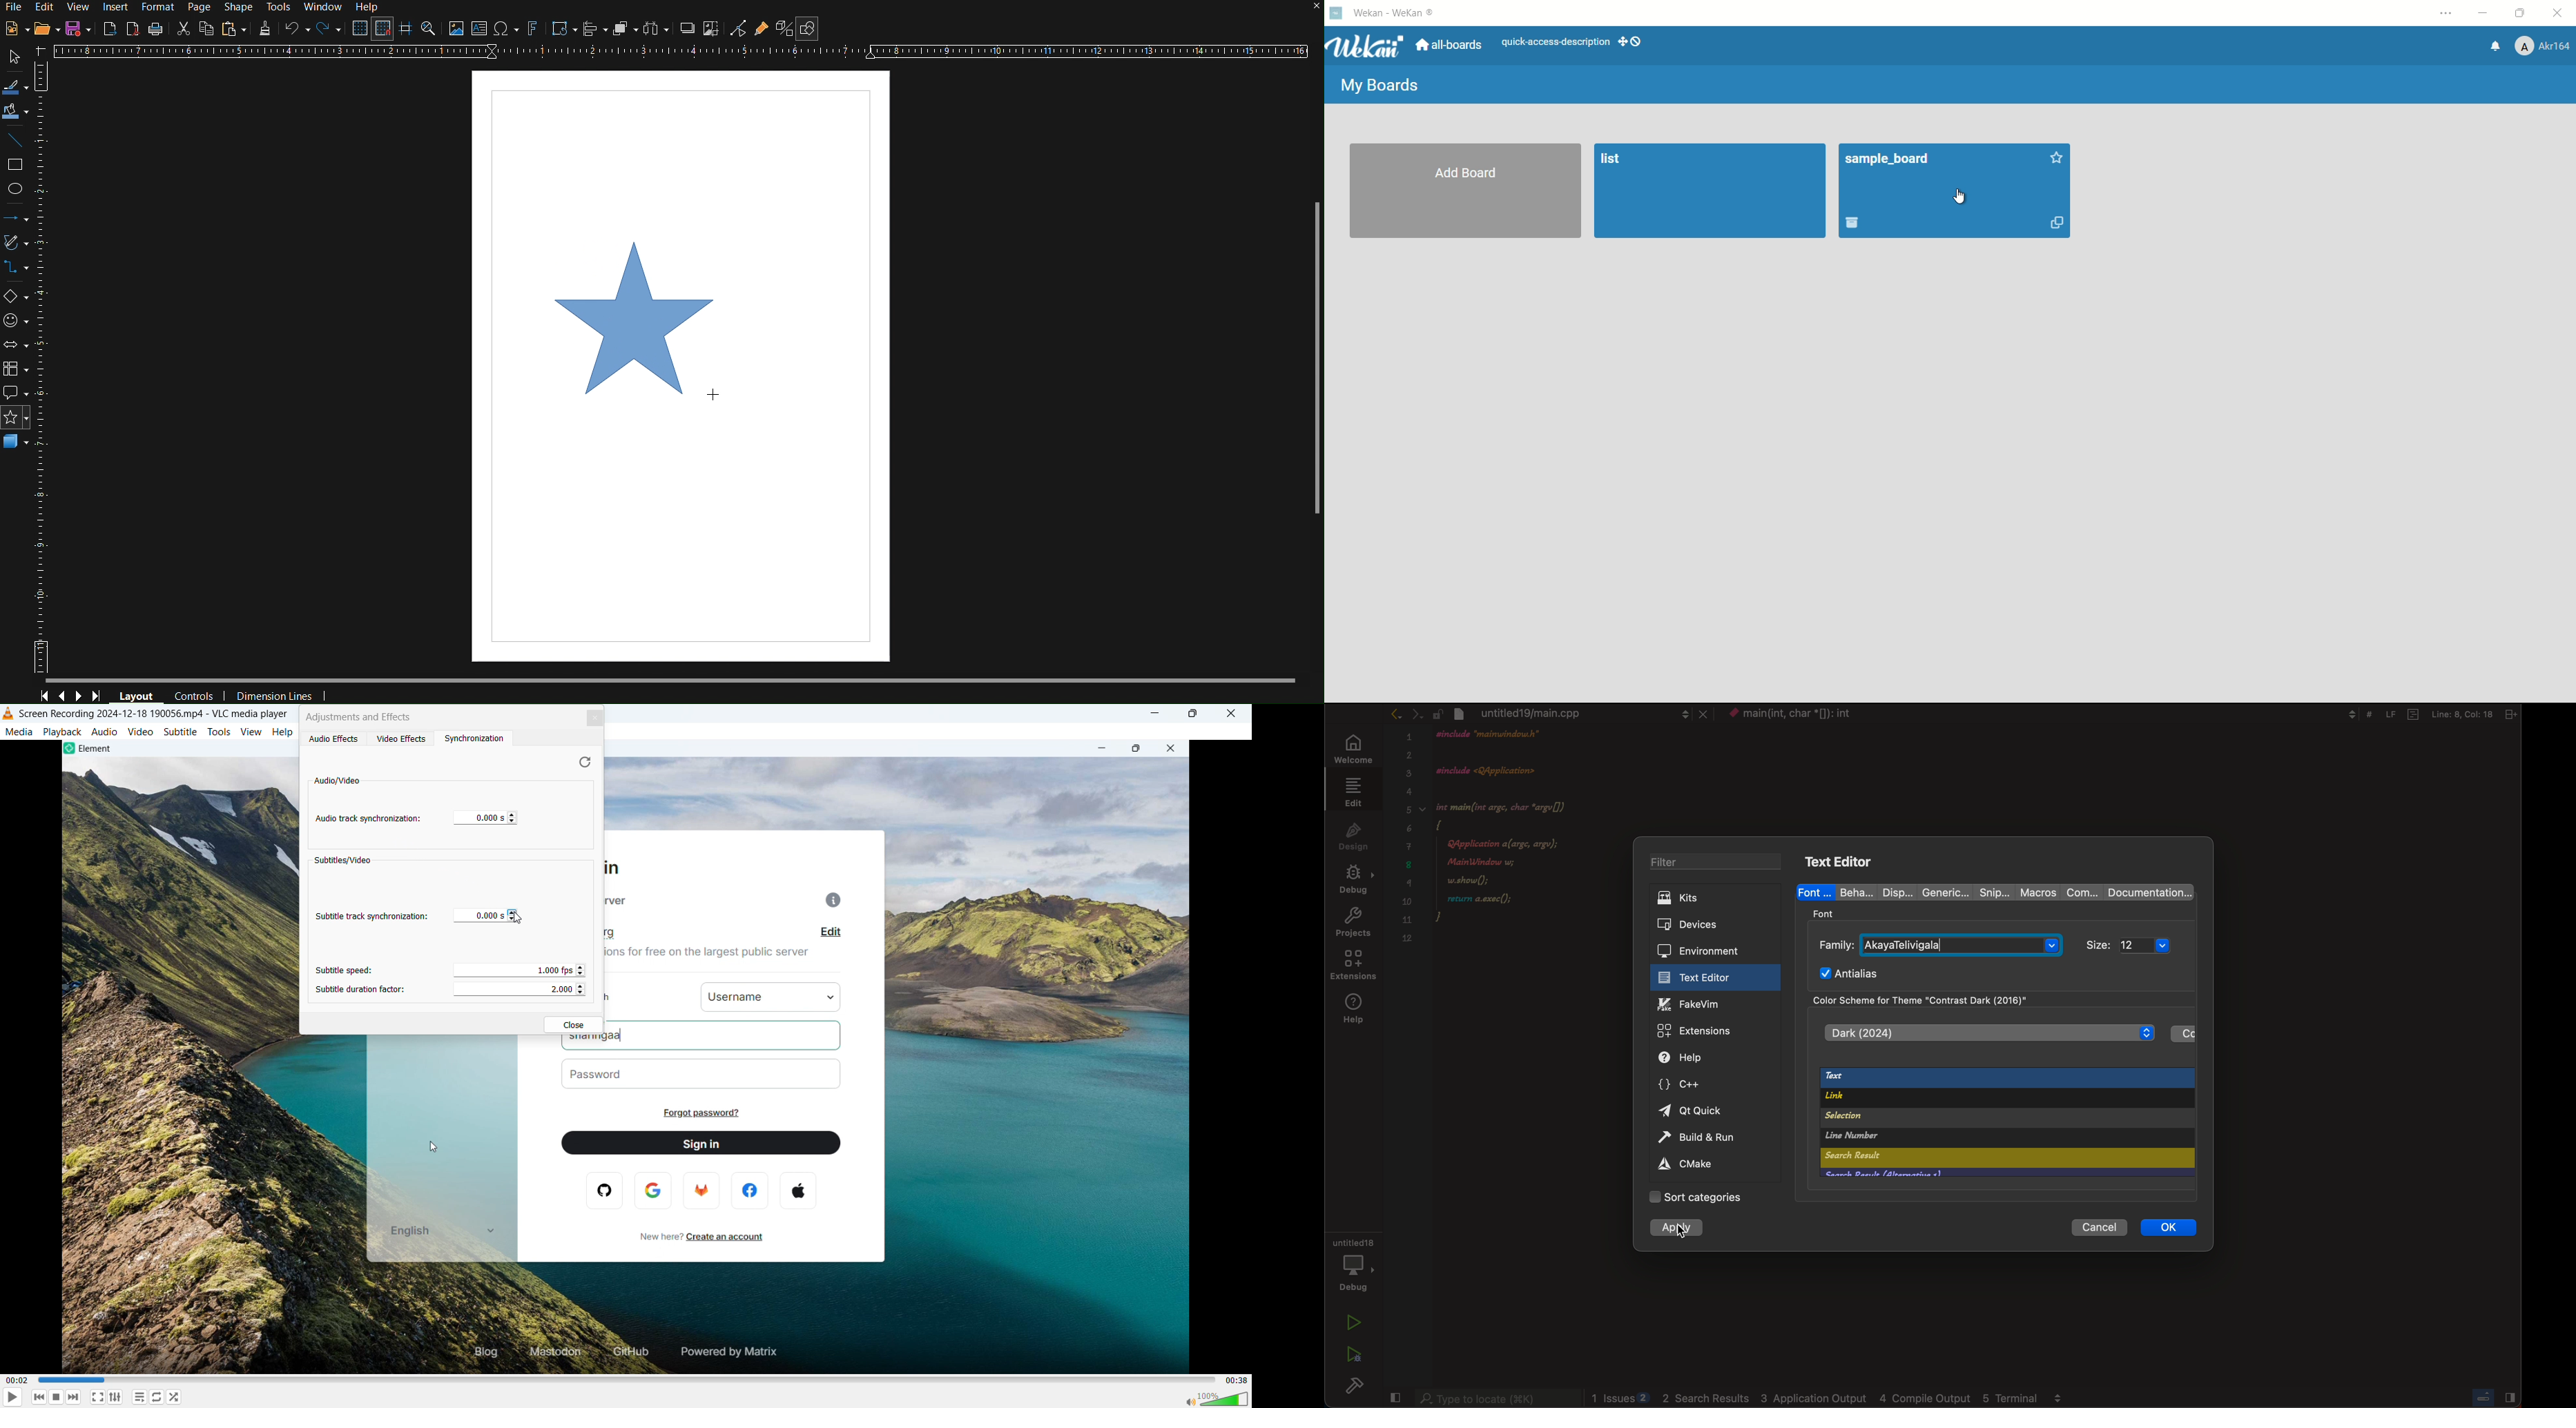  Describe the element at coordinates (15, 58) in the screenshot. I see `` at that location.